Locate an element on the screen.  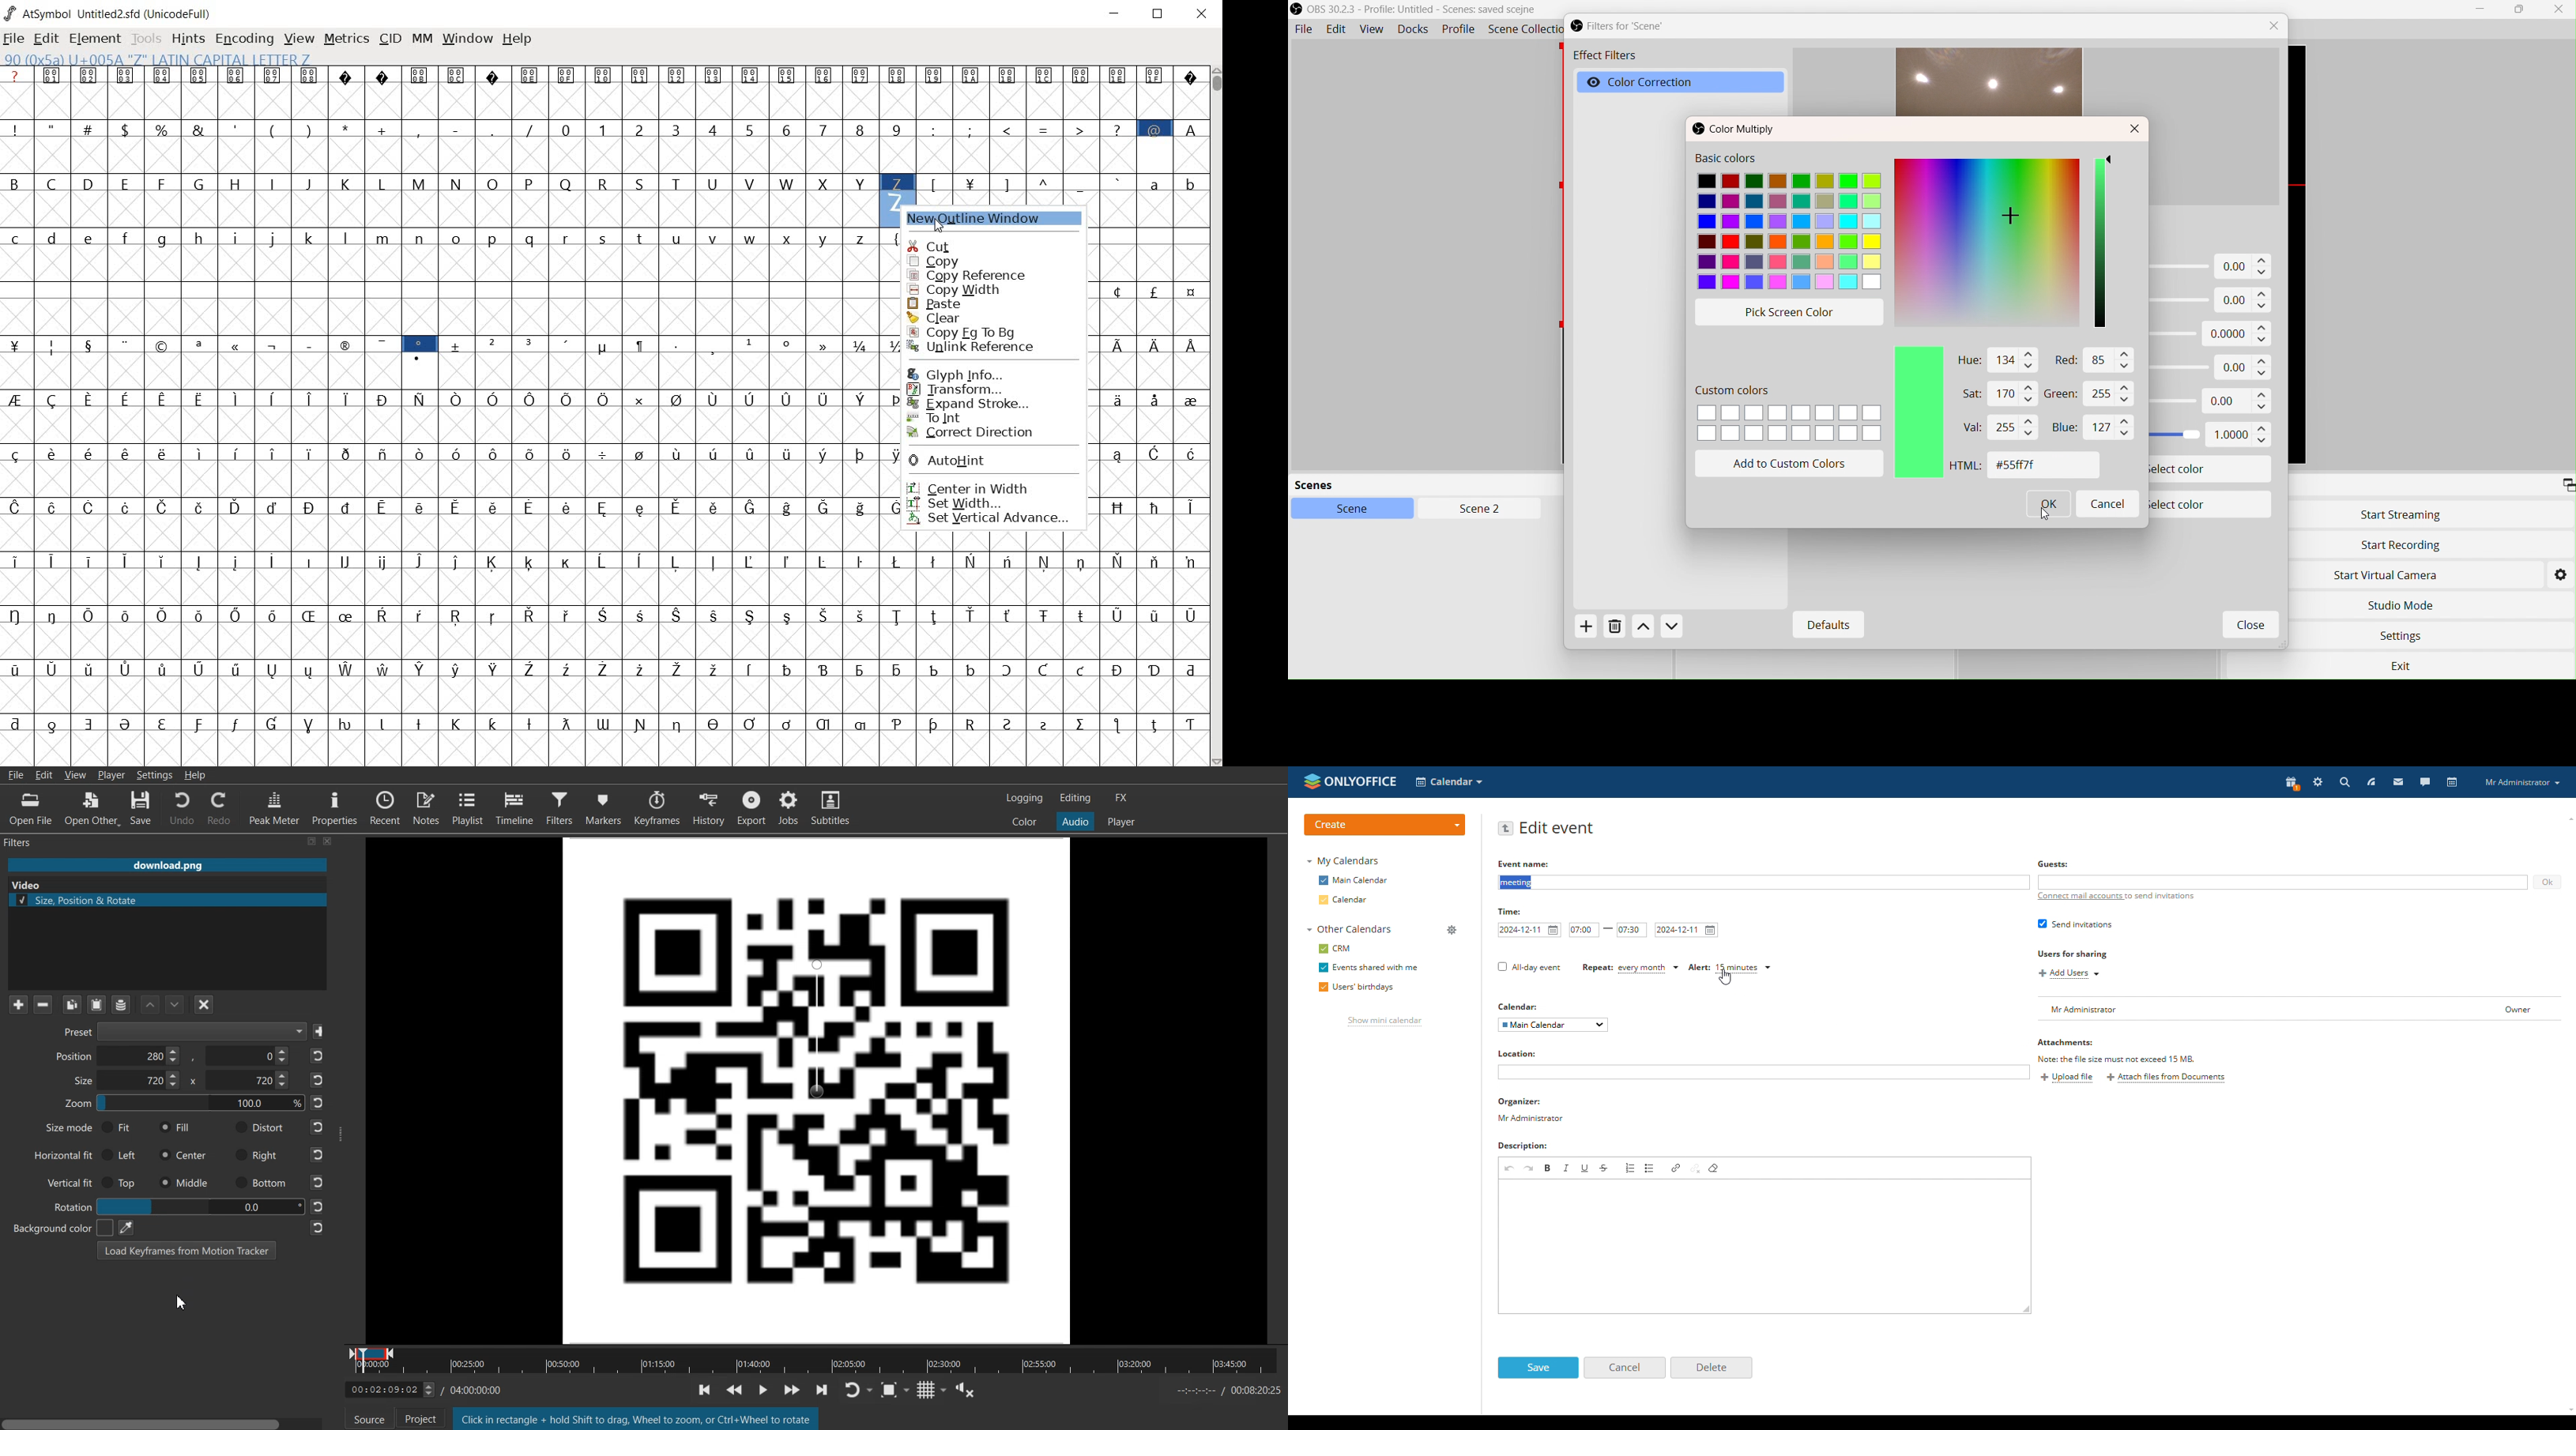
Properties is located at coordinates (334, 808).